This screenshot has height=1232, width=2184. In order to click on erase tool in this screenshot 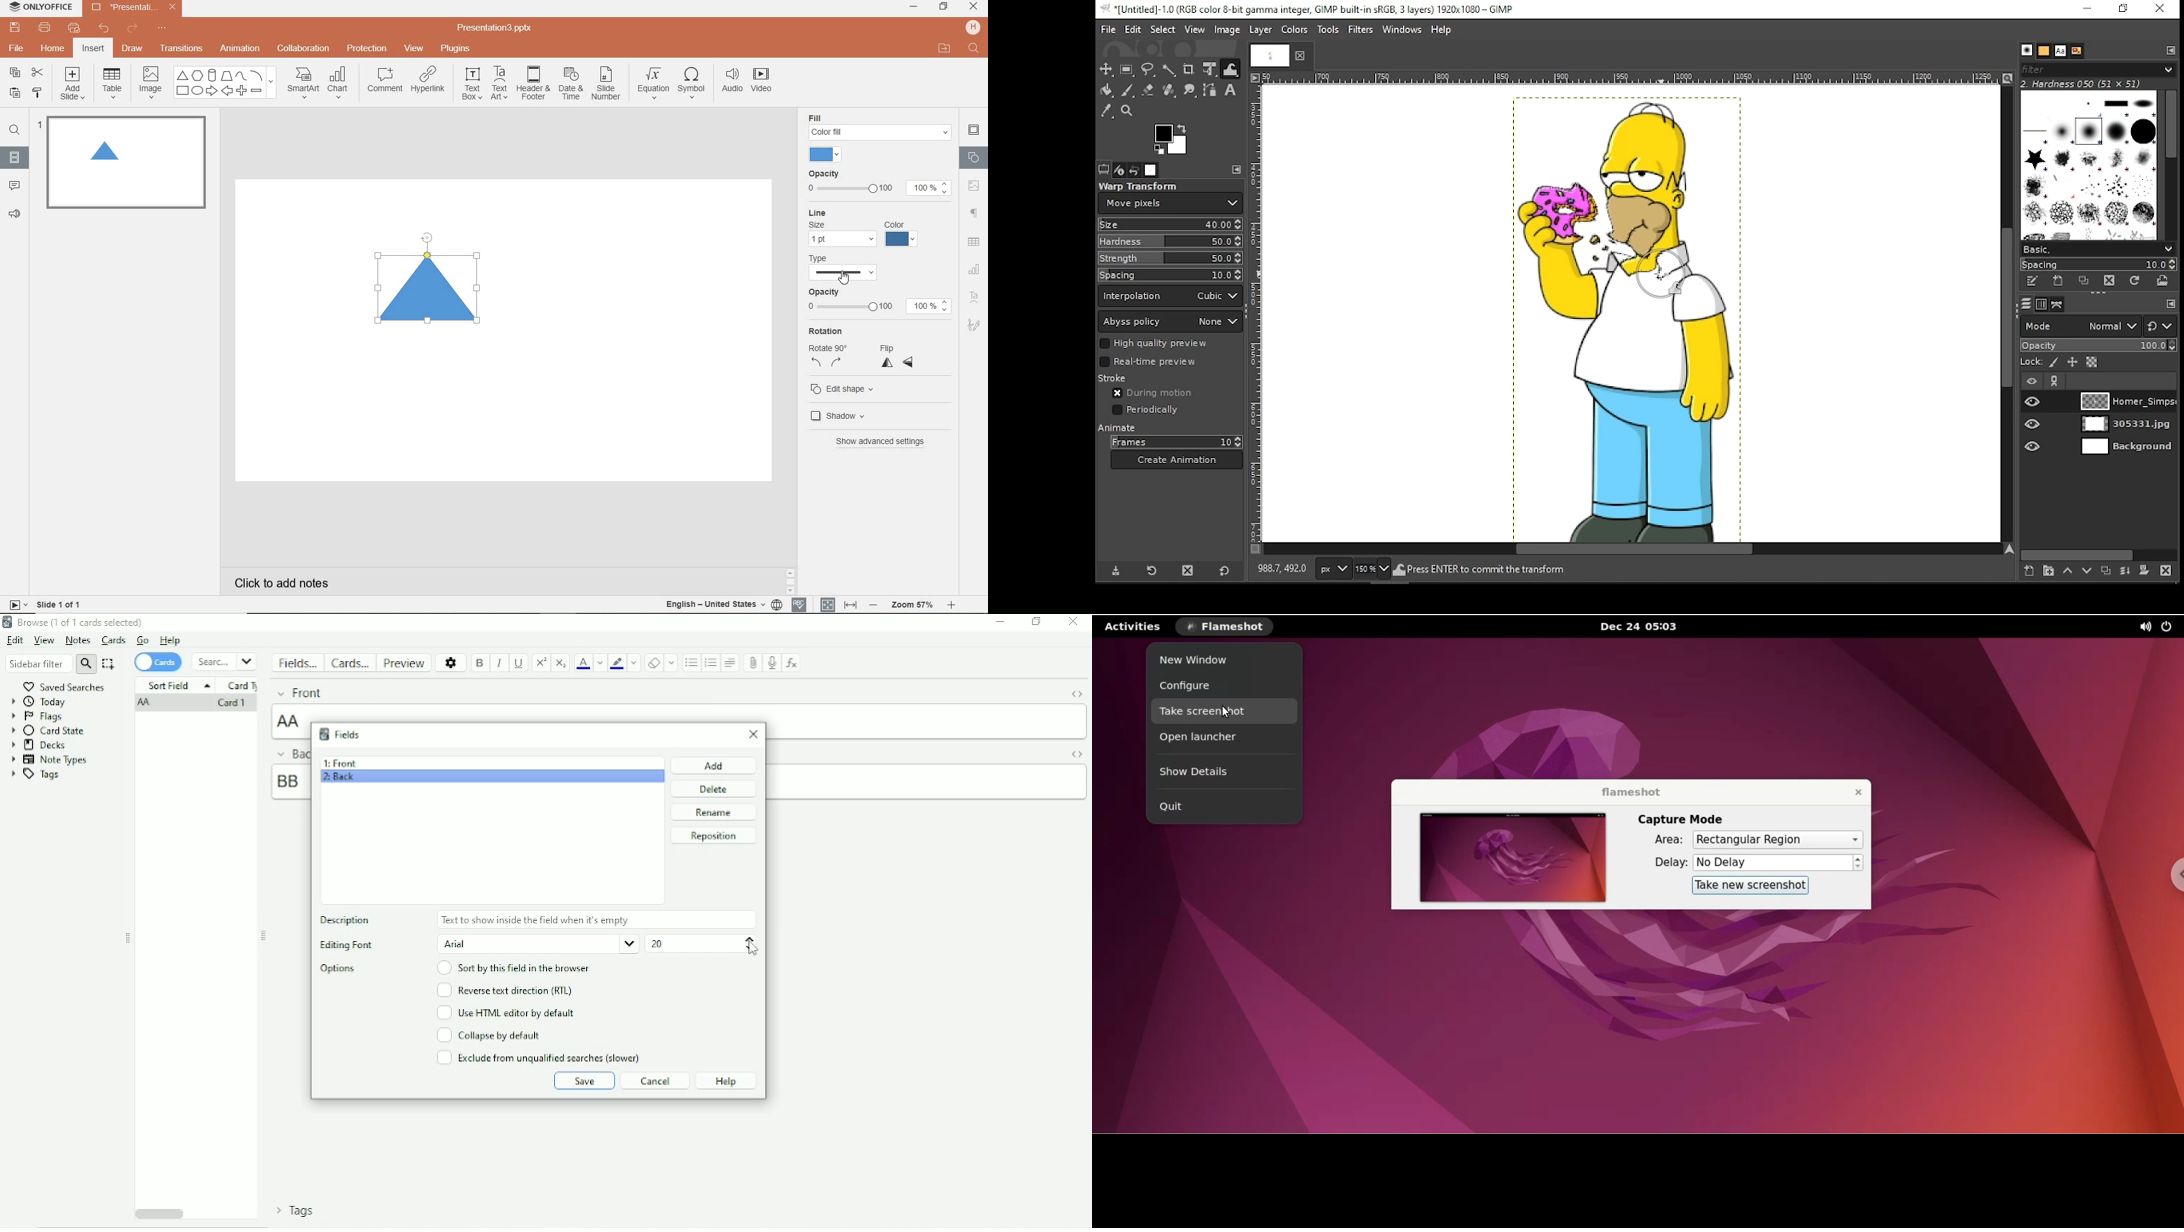, I will do `click(1150, 88)`.